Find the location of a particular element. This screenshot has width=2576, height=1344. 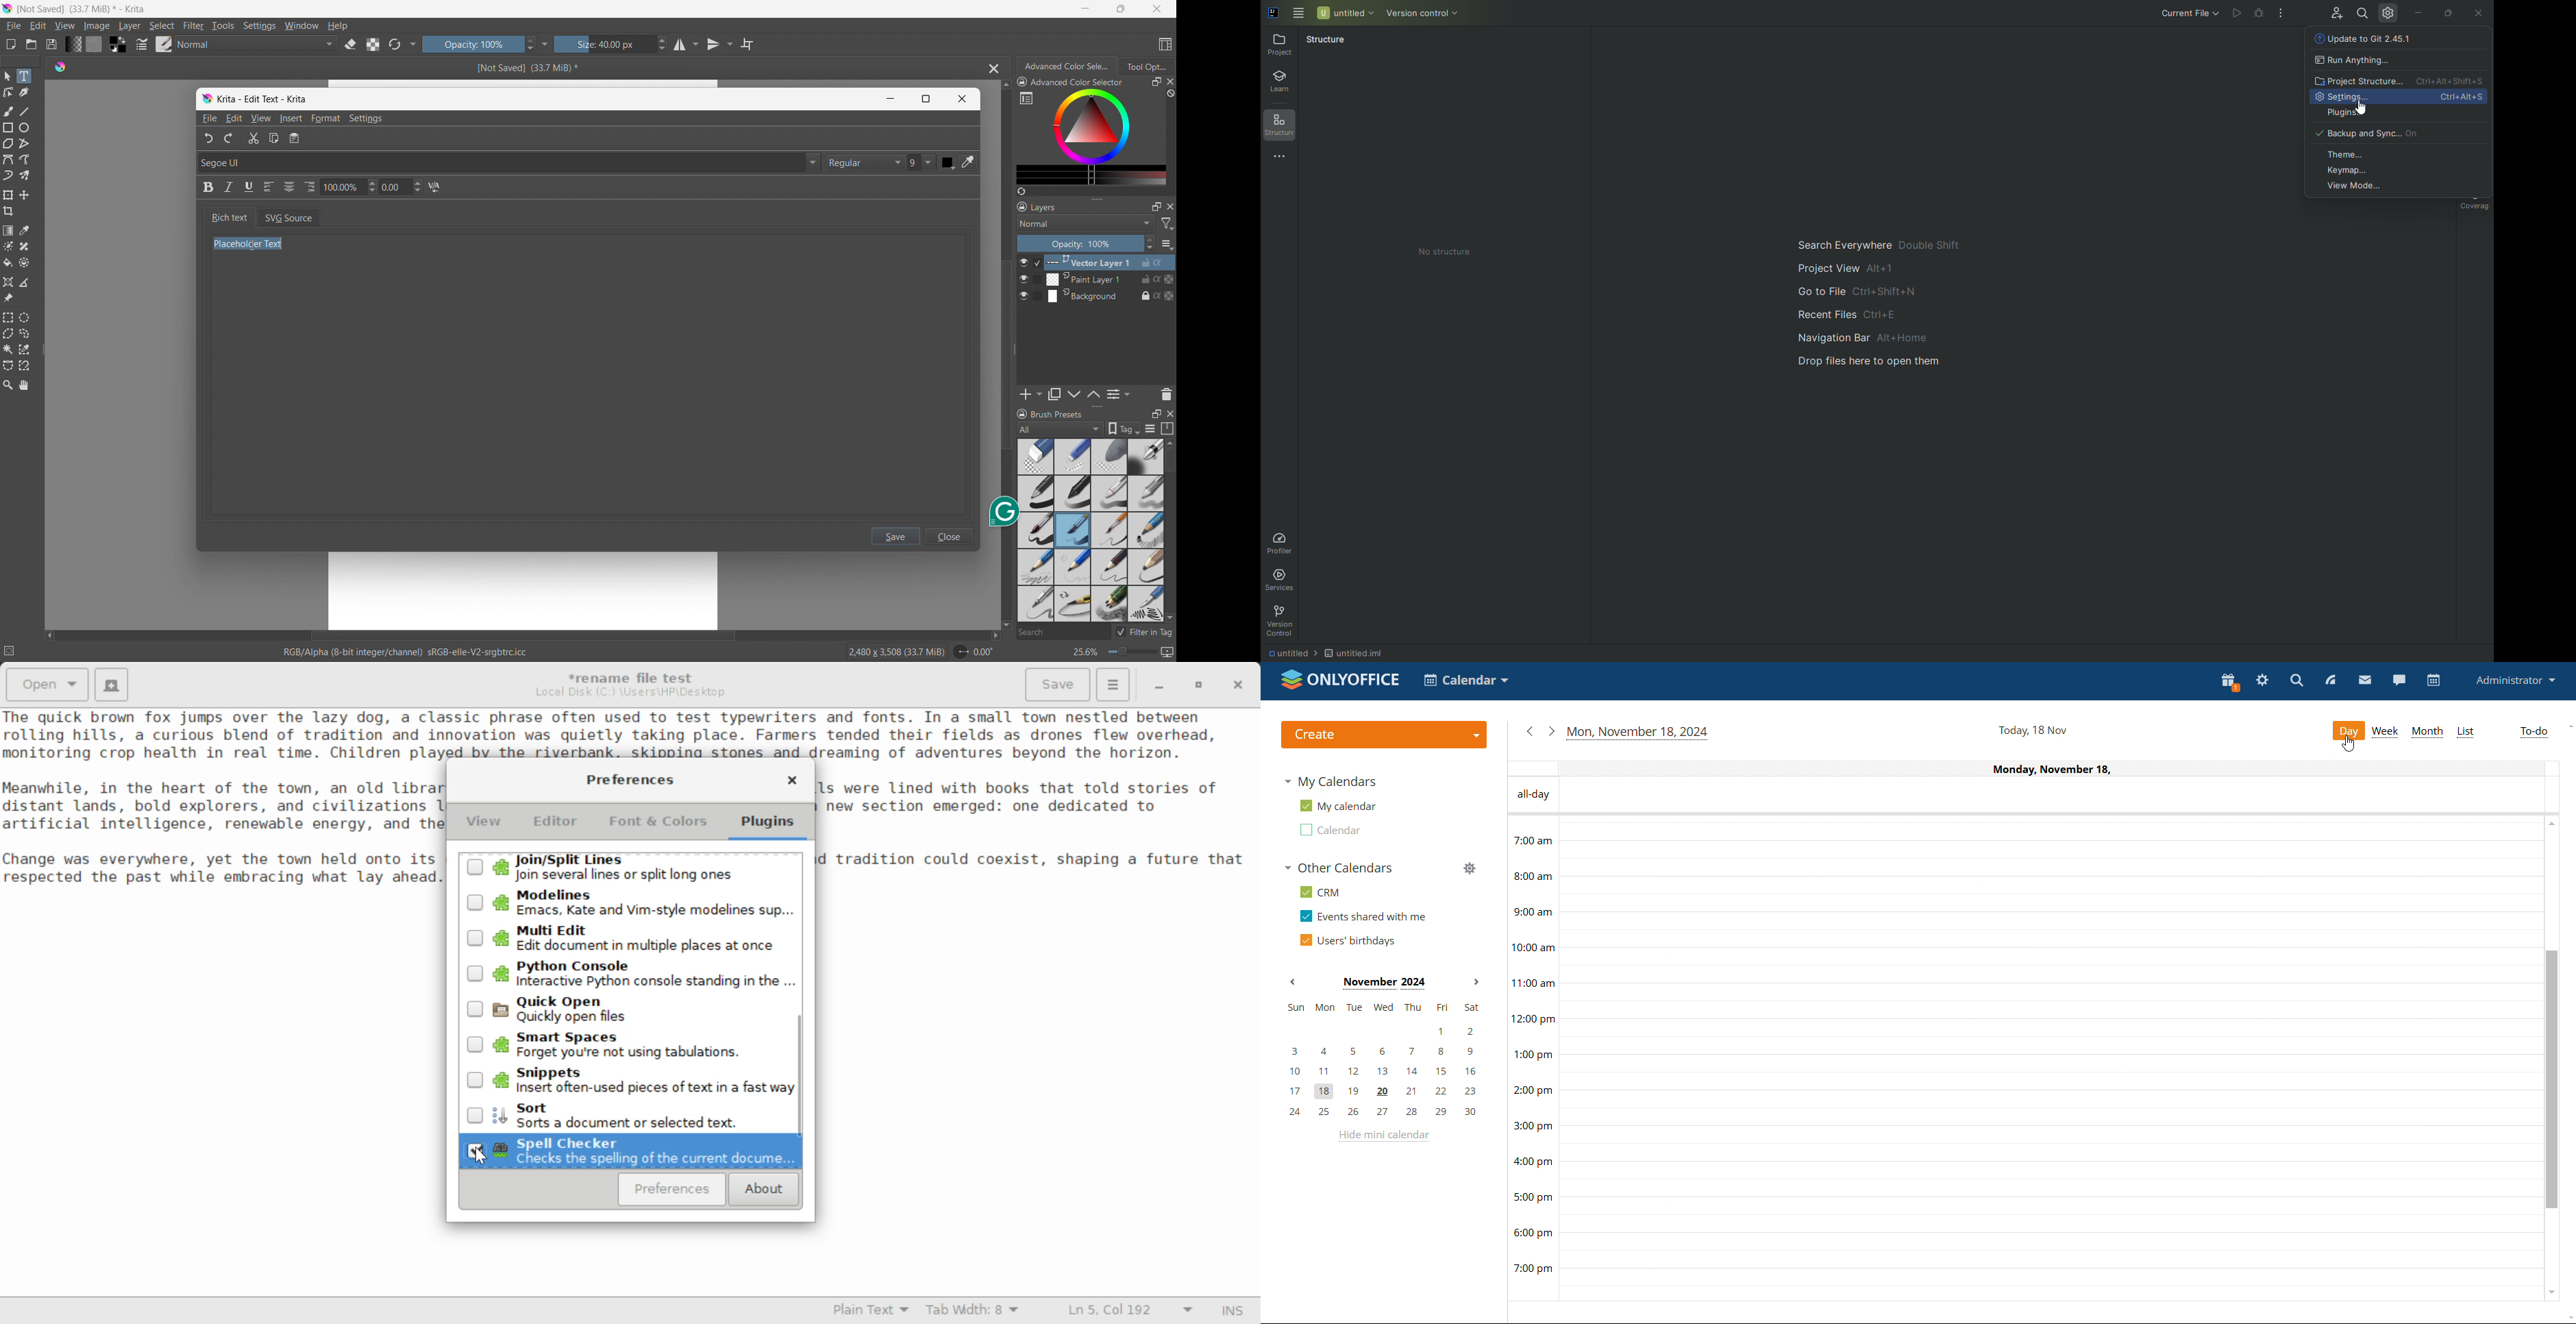

small tip pencil is located at coordinates (1072, 604).